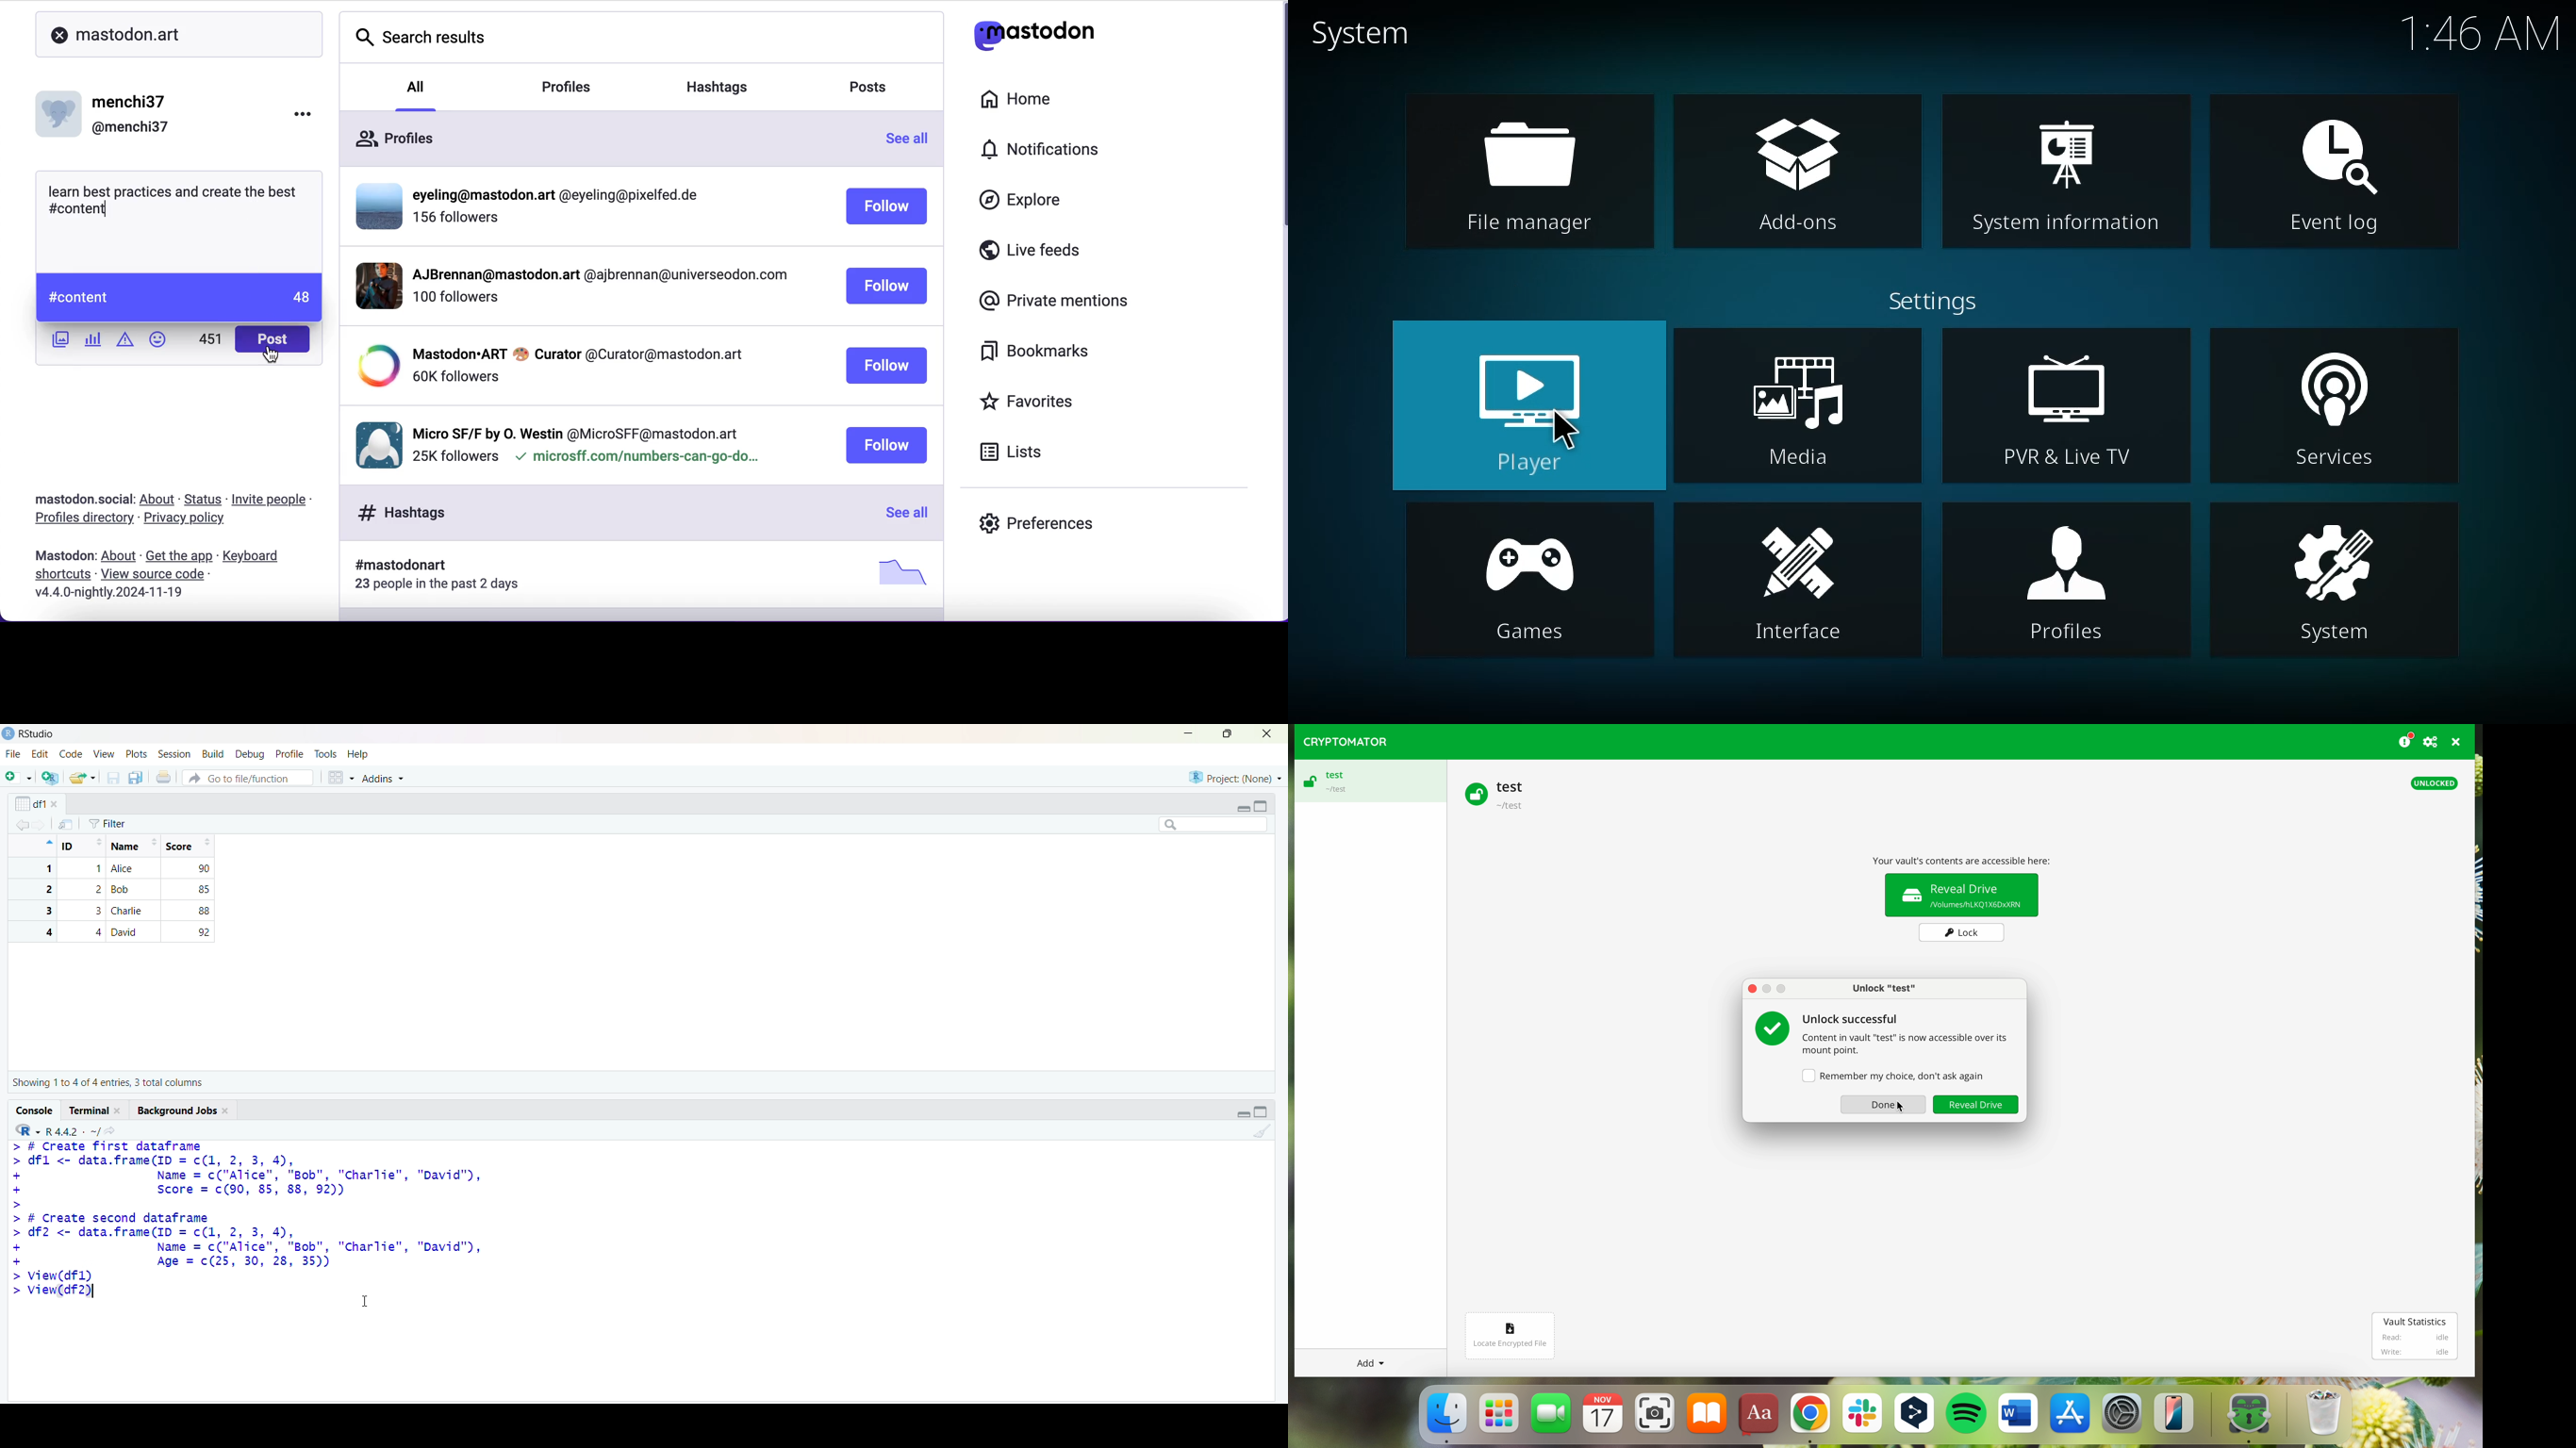 The image size is (2576, 1456). I want to click on R 4.4.2  ~/, so click(72, 1132).